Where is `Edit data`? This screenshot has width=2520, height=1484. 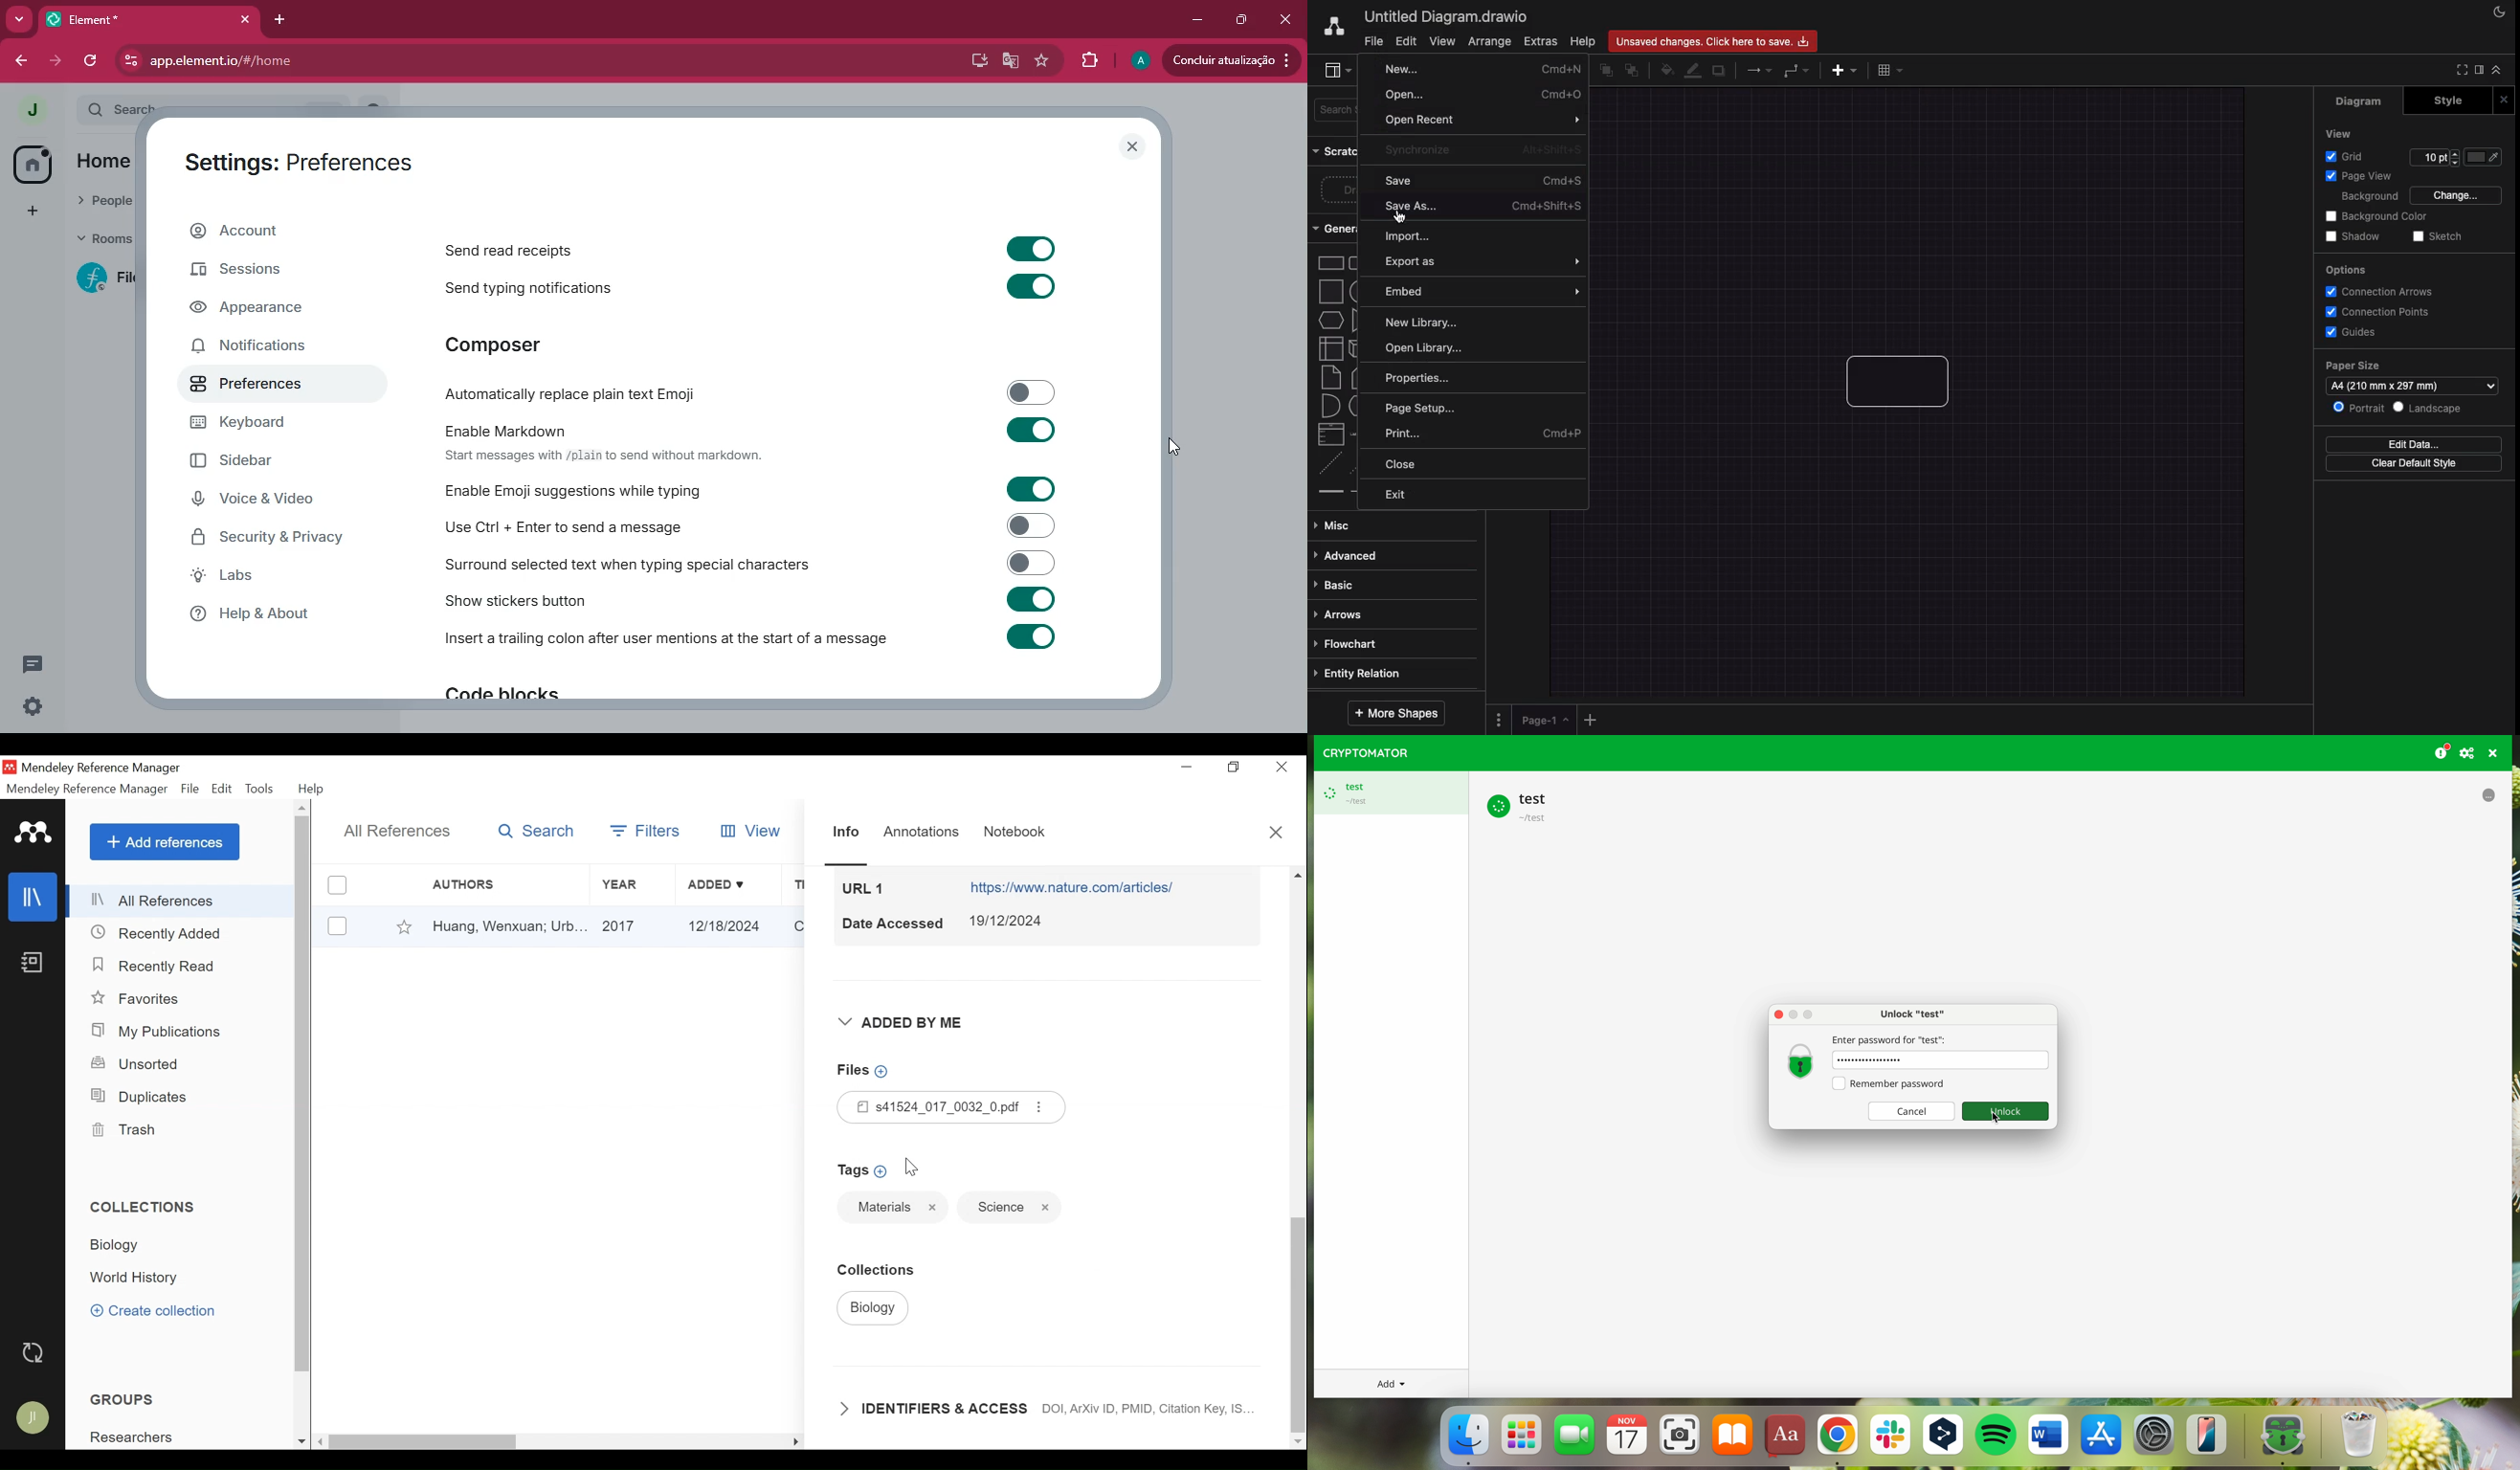
Edit data is located at coordinates (2417, 443).